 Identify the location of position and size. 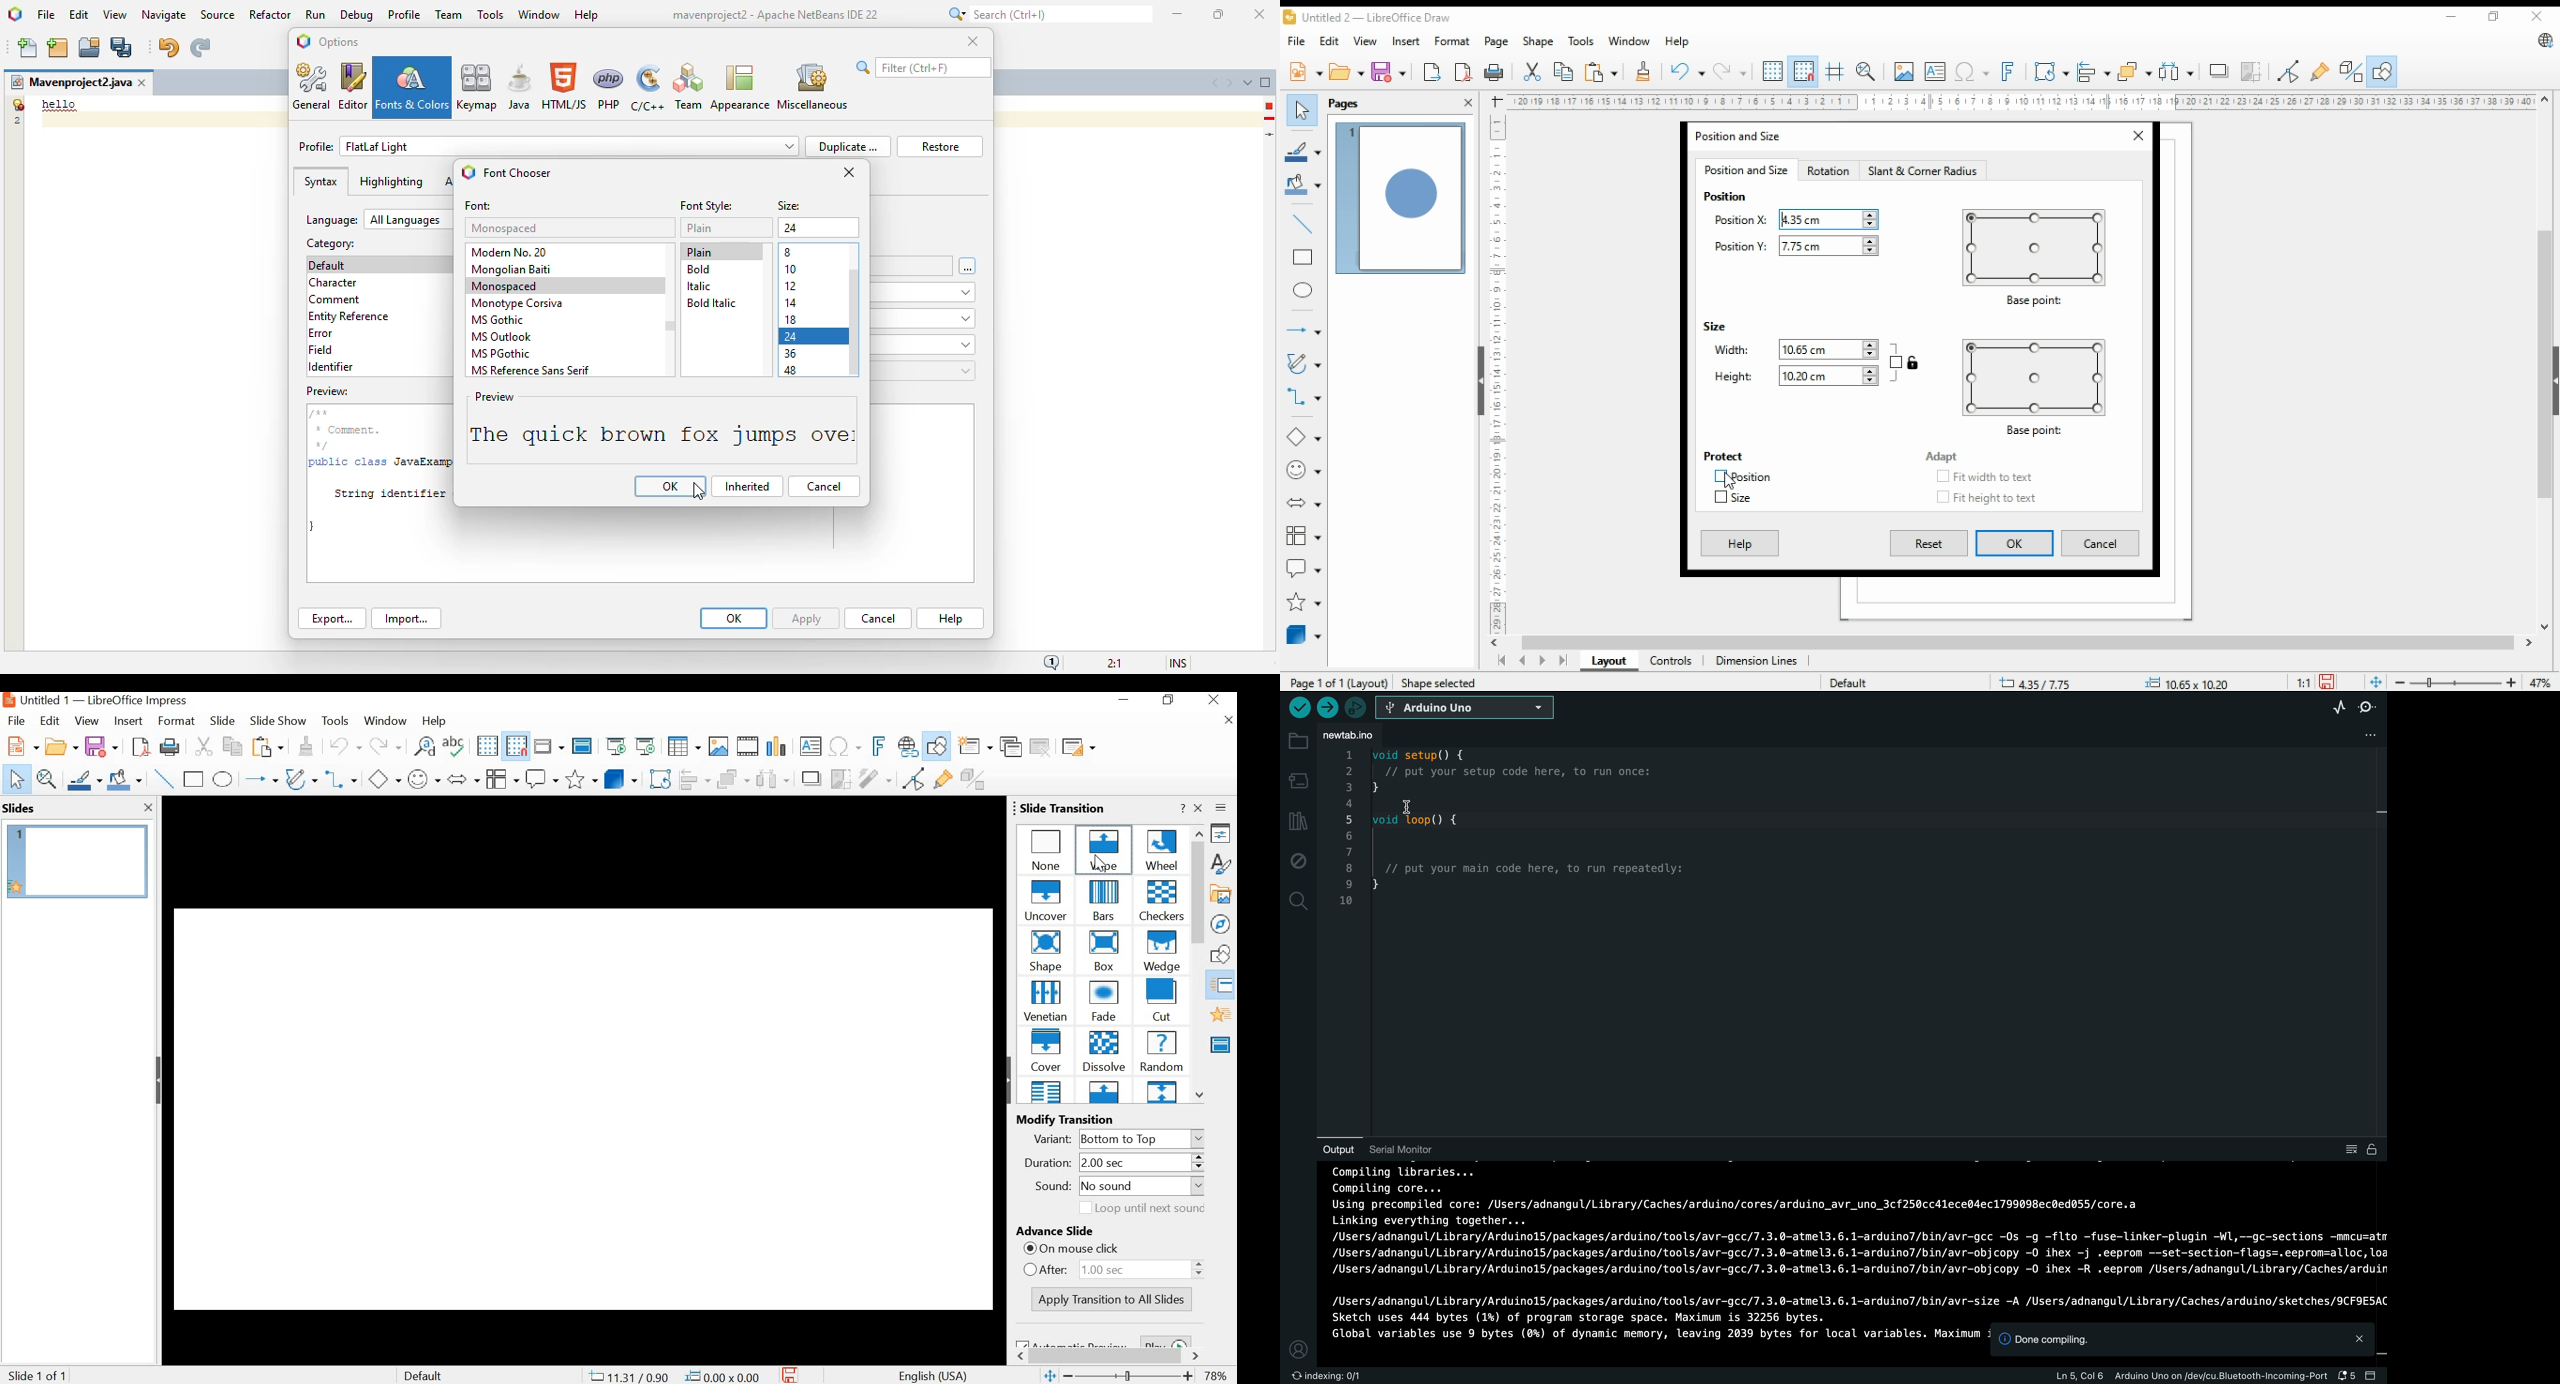
(1746, 170).